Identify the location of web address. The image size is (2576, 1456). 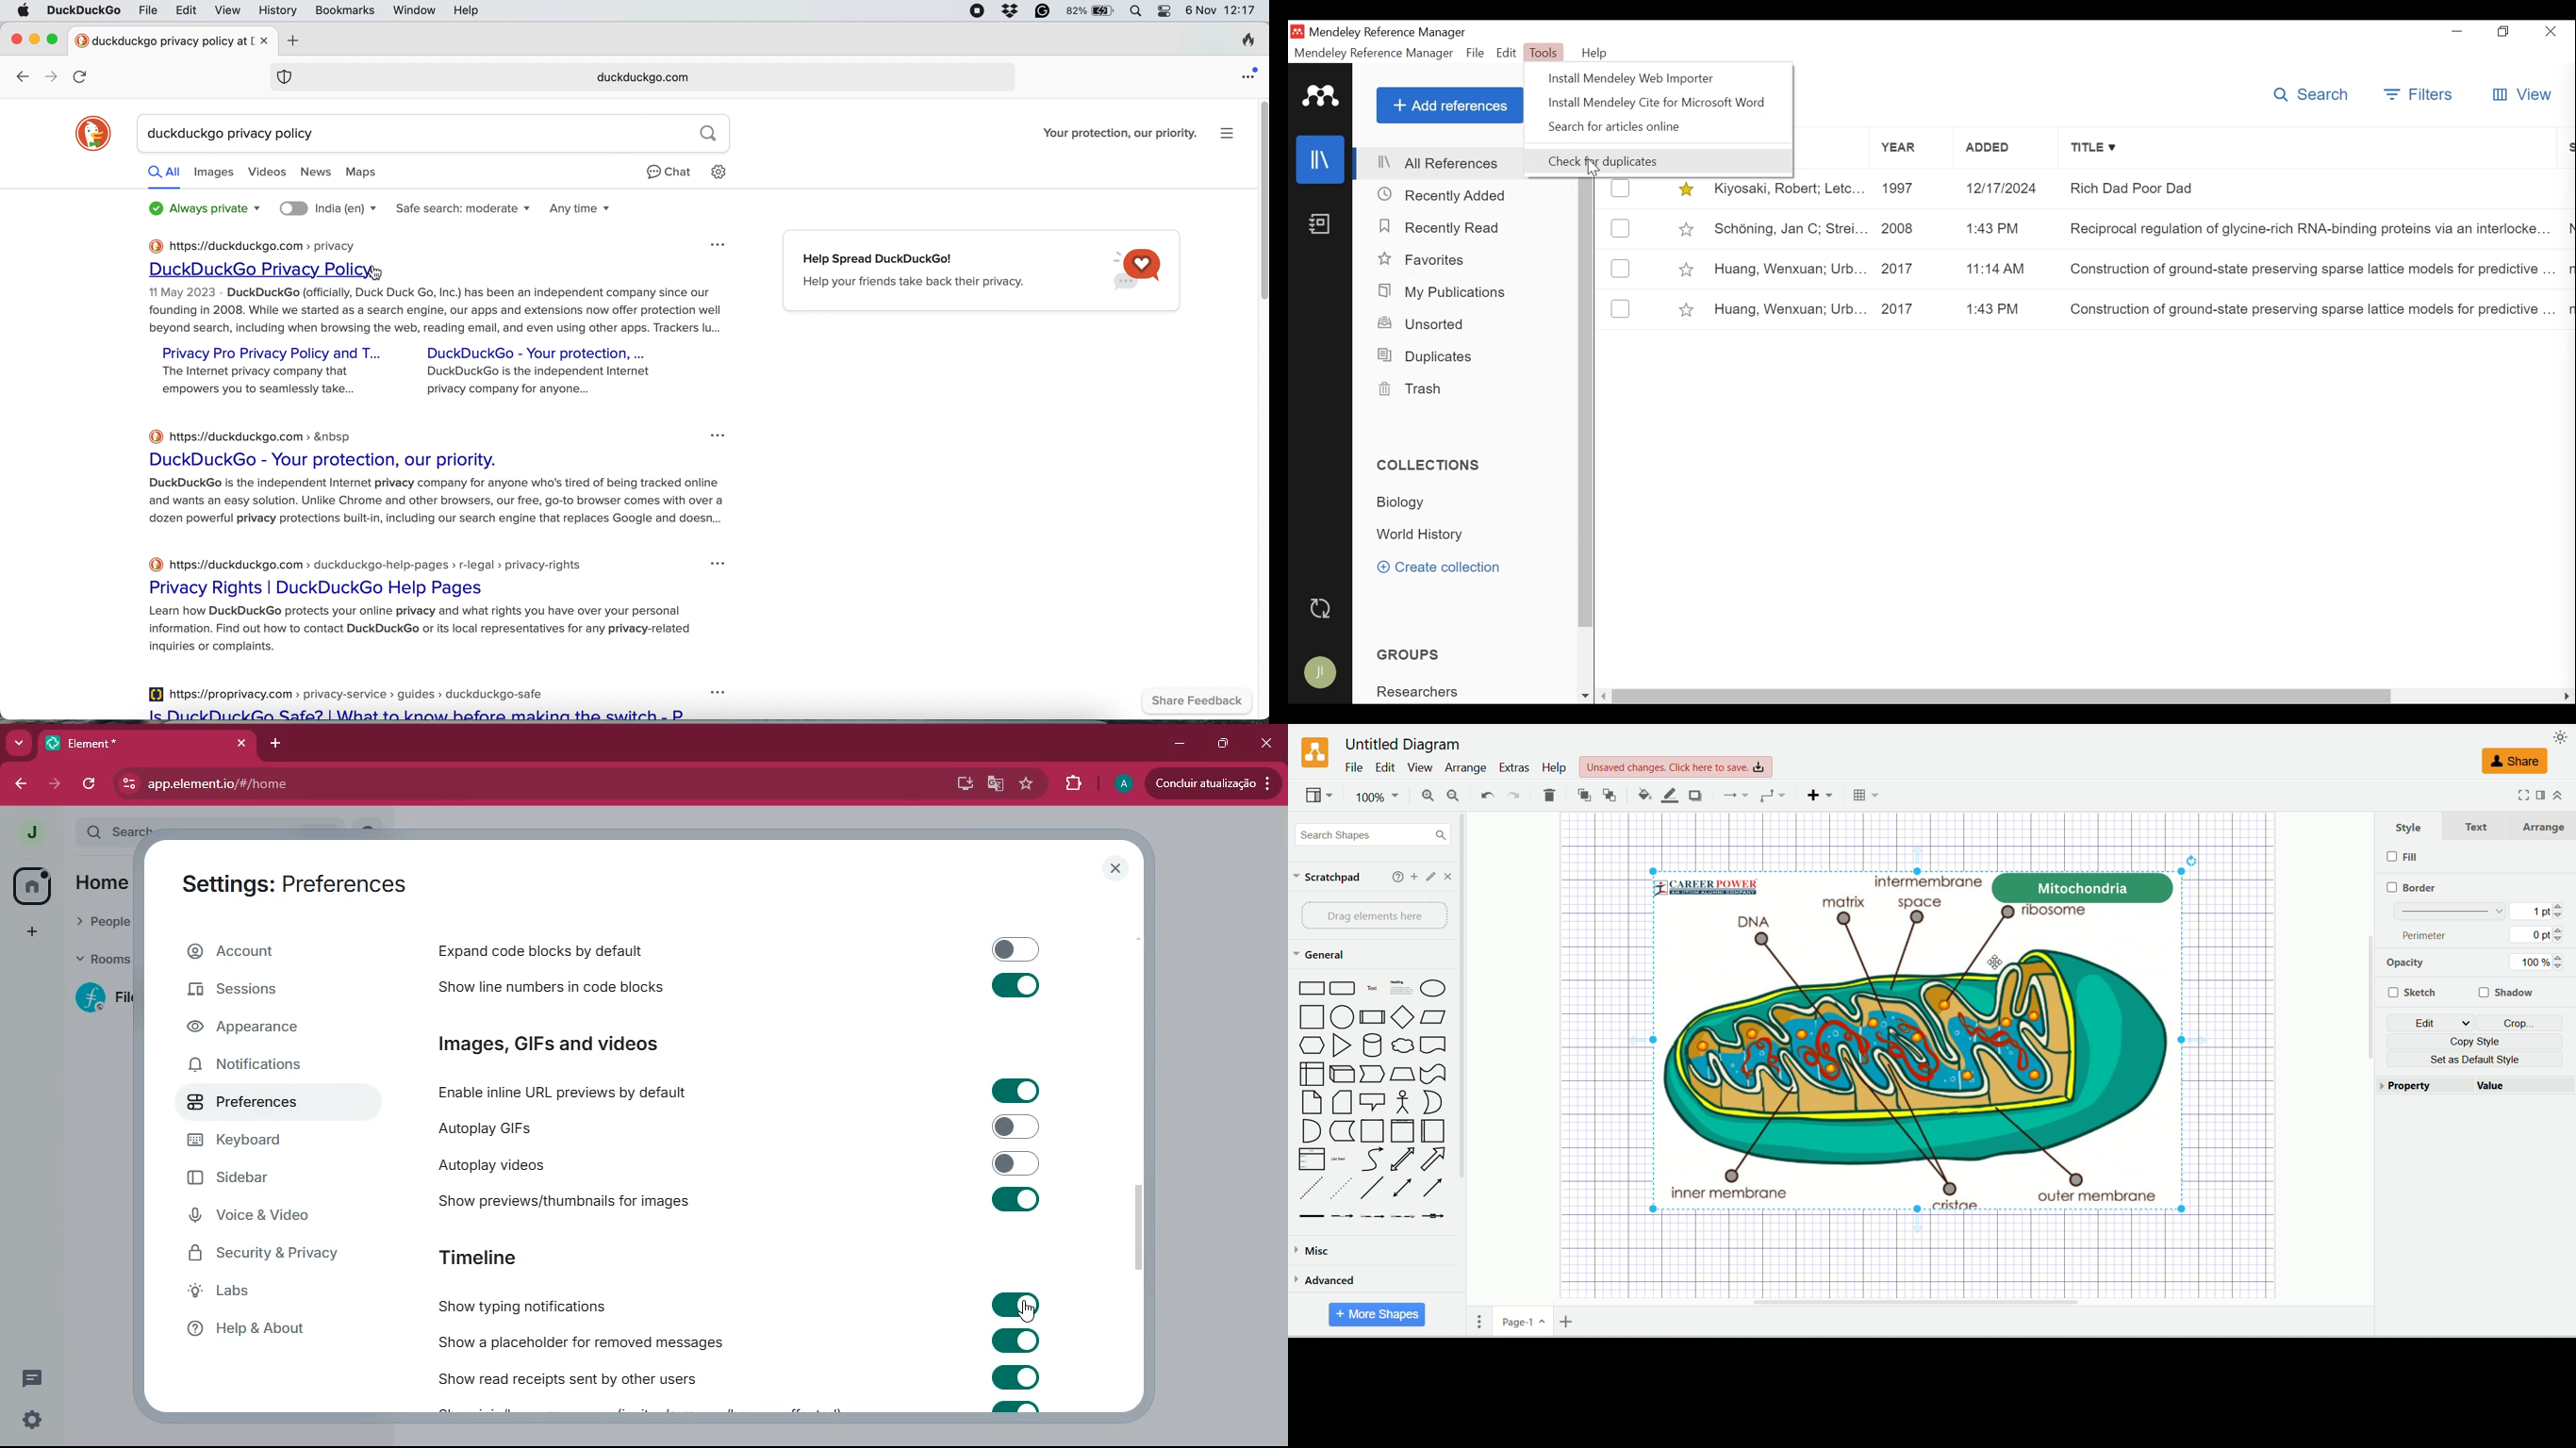
(648, 76).